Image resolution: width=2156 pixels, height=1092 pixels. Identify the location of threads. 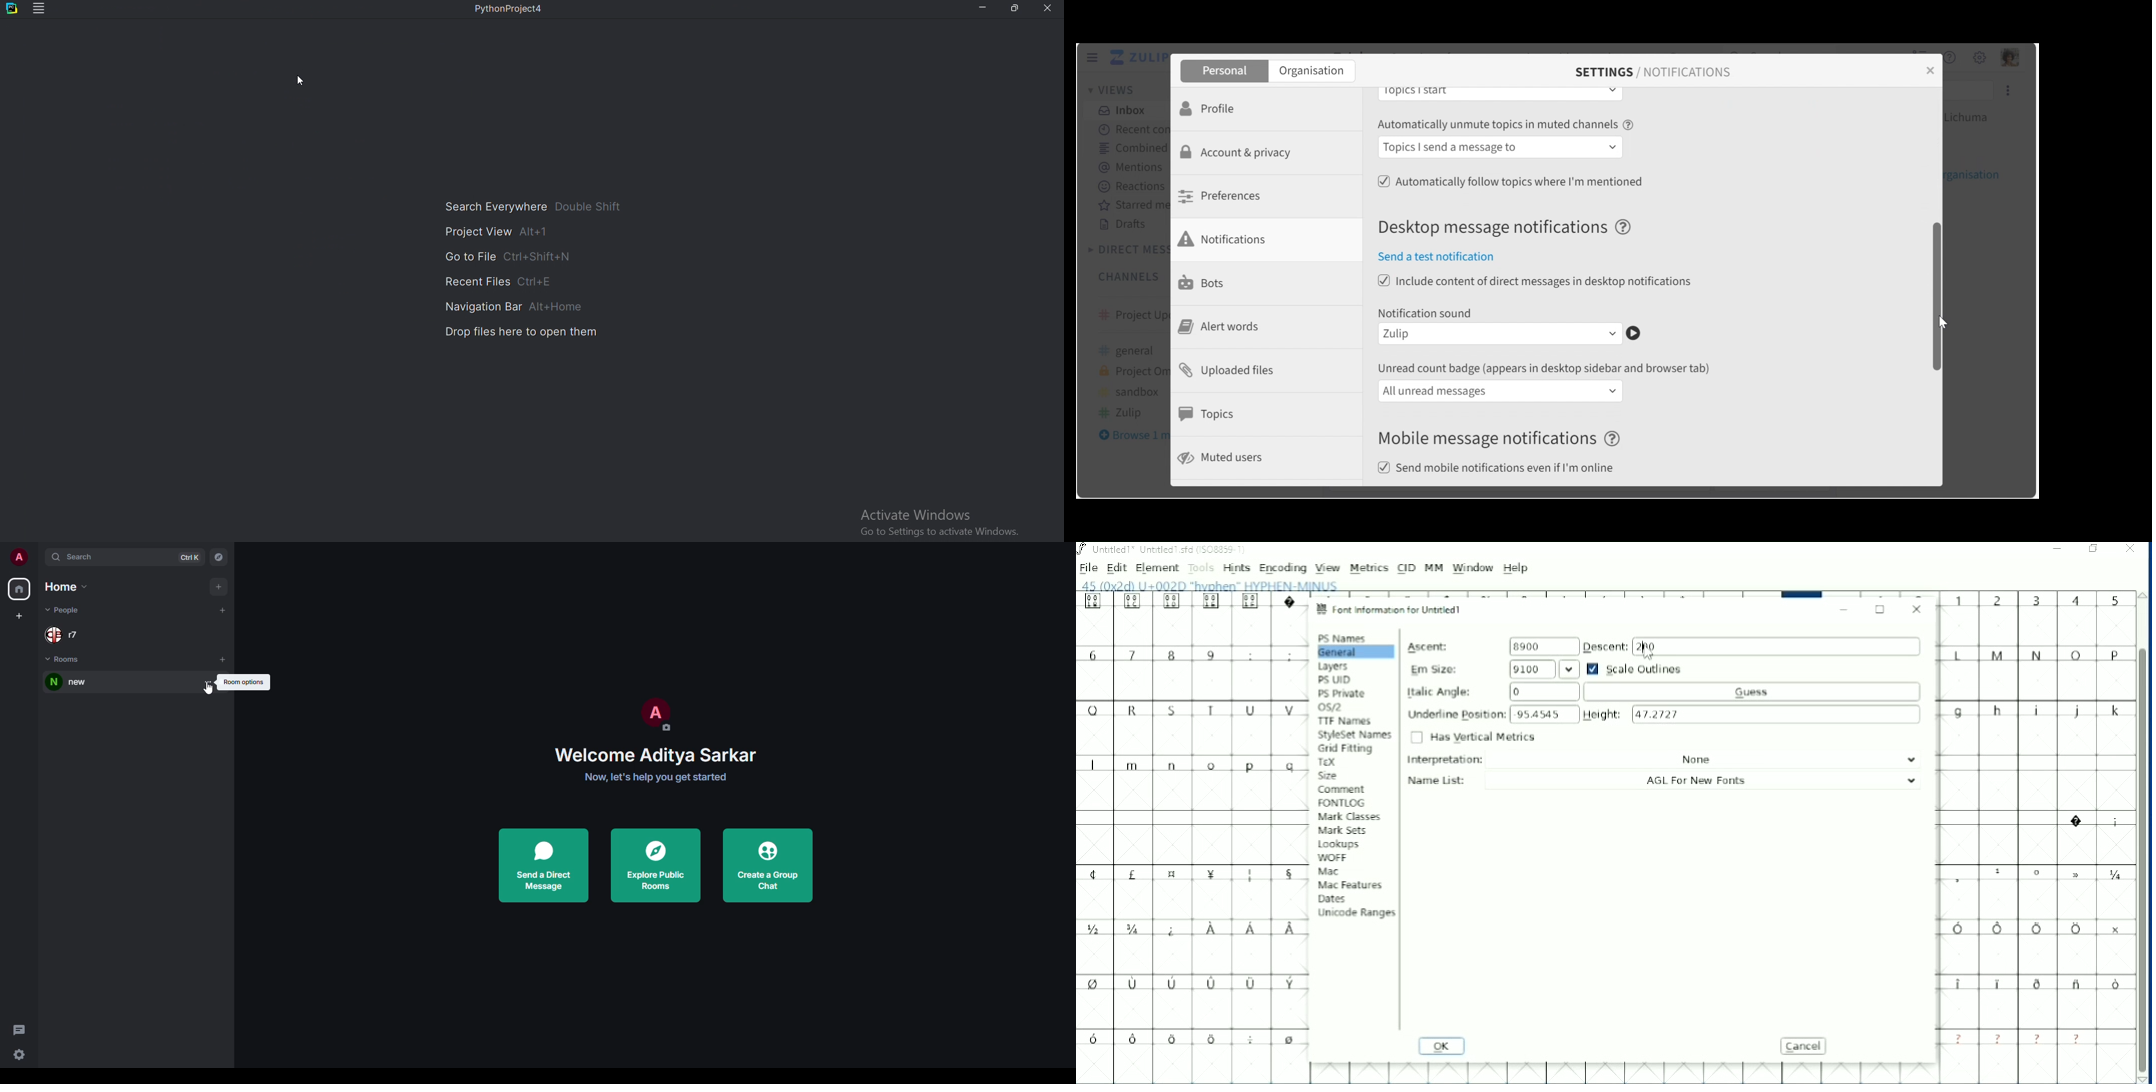
(19, 1030).